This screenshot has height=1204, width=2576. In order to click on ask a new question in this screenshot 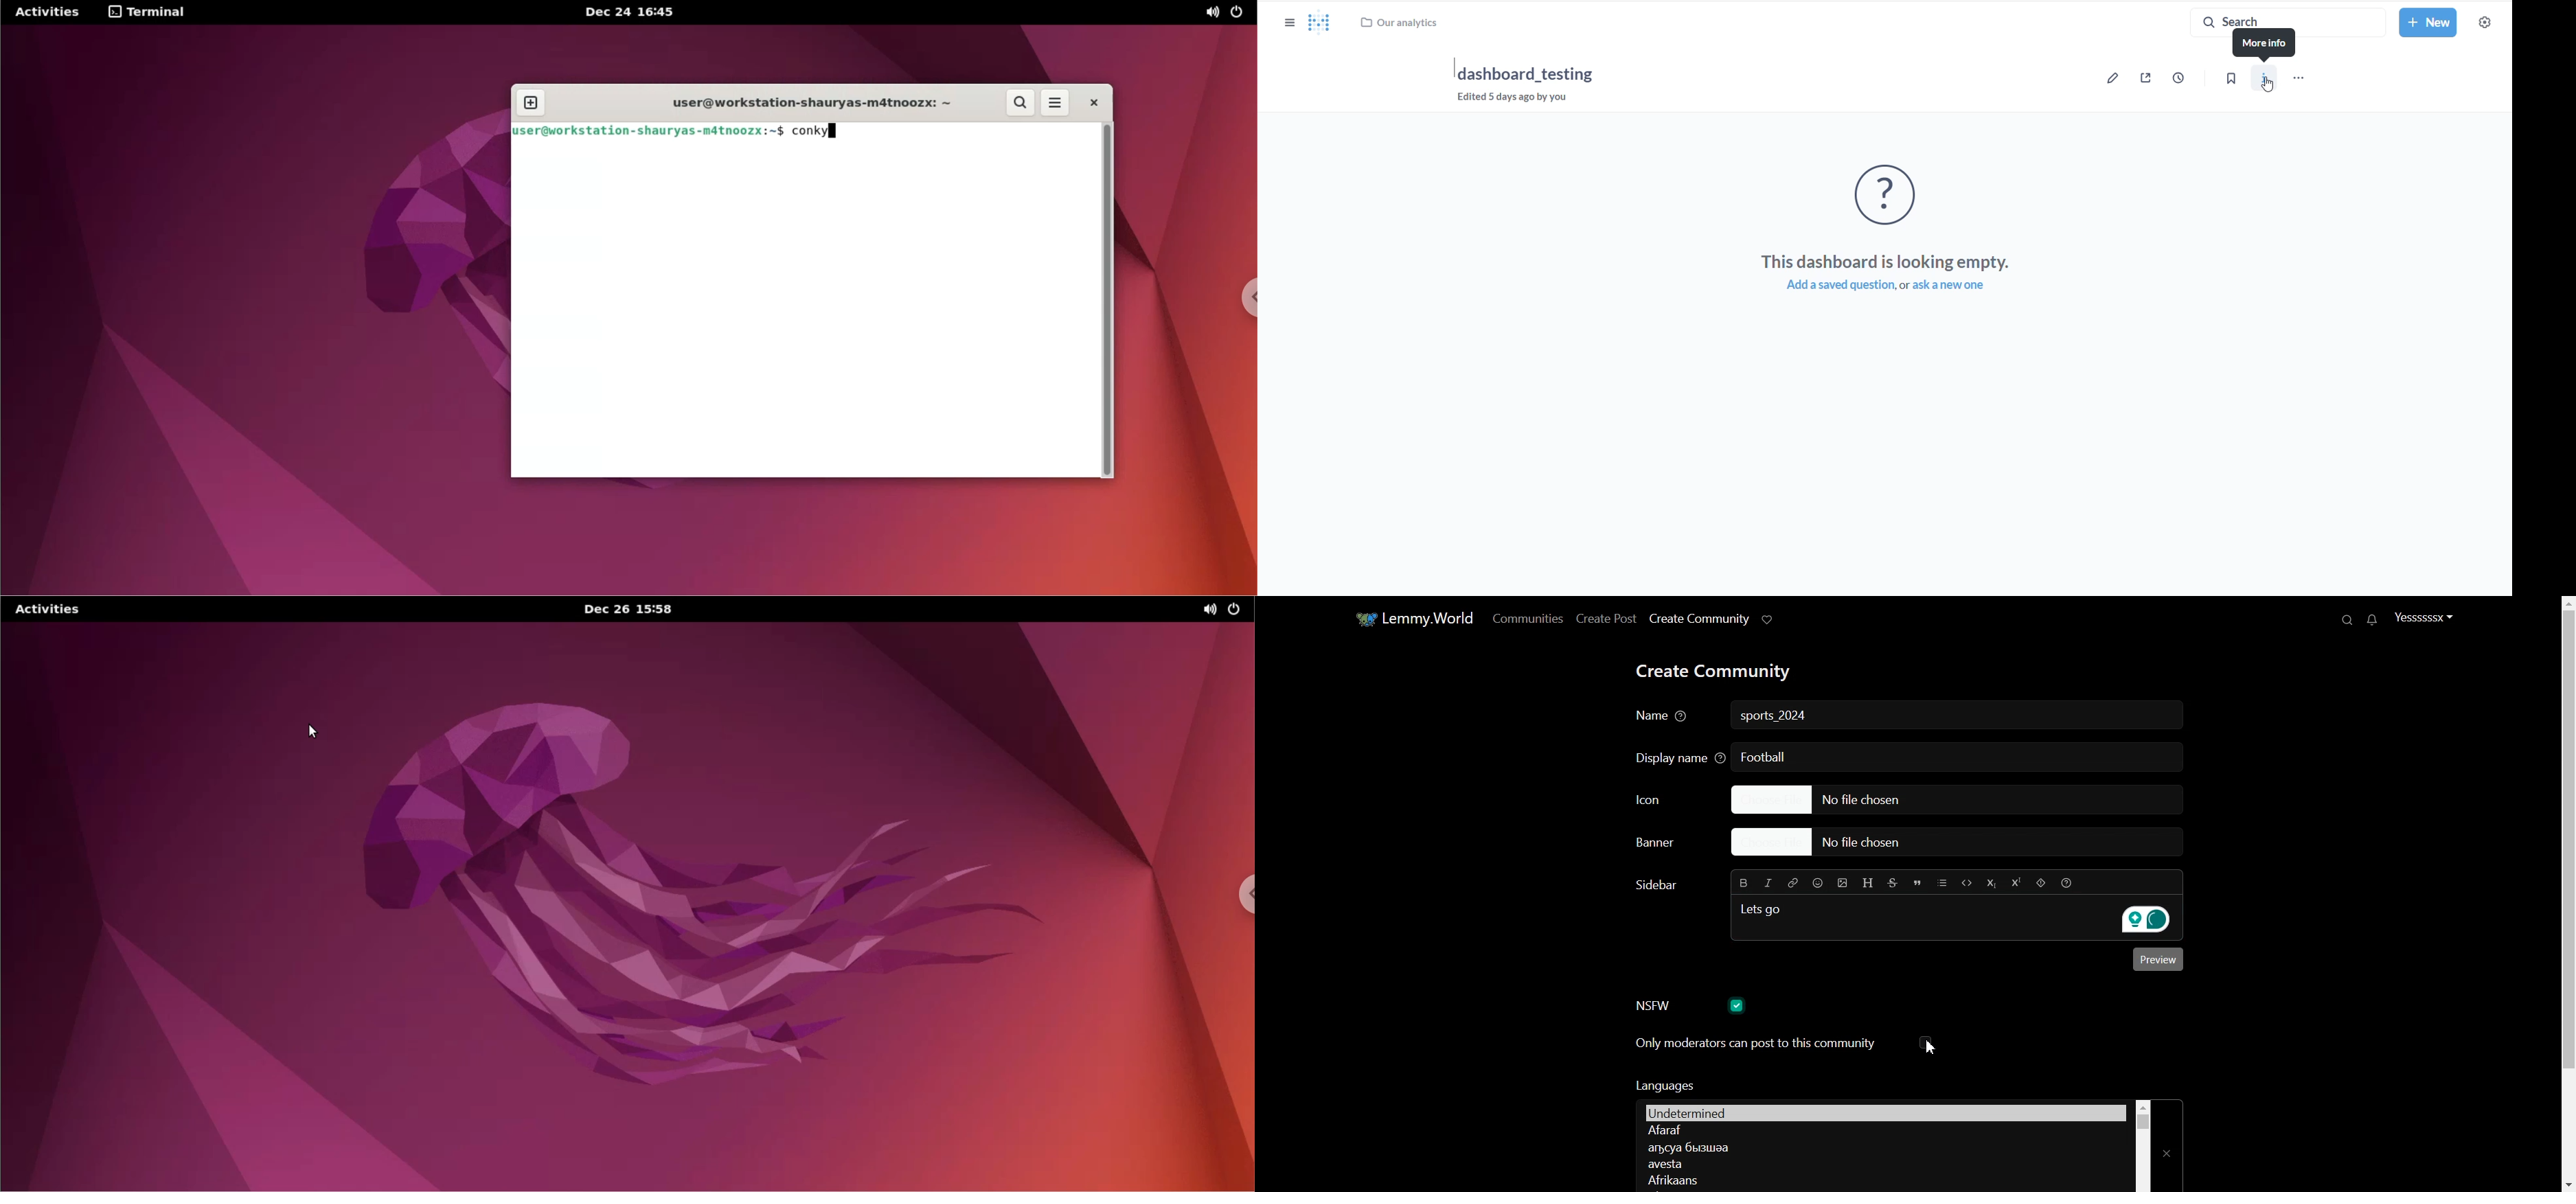, I will do `click(1960, 286)`.